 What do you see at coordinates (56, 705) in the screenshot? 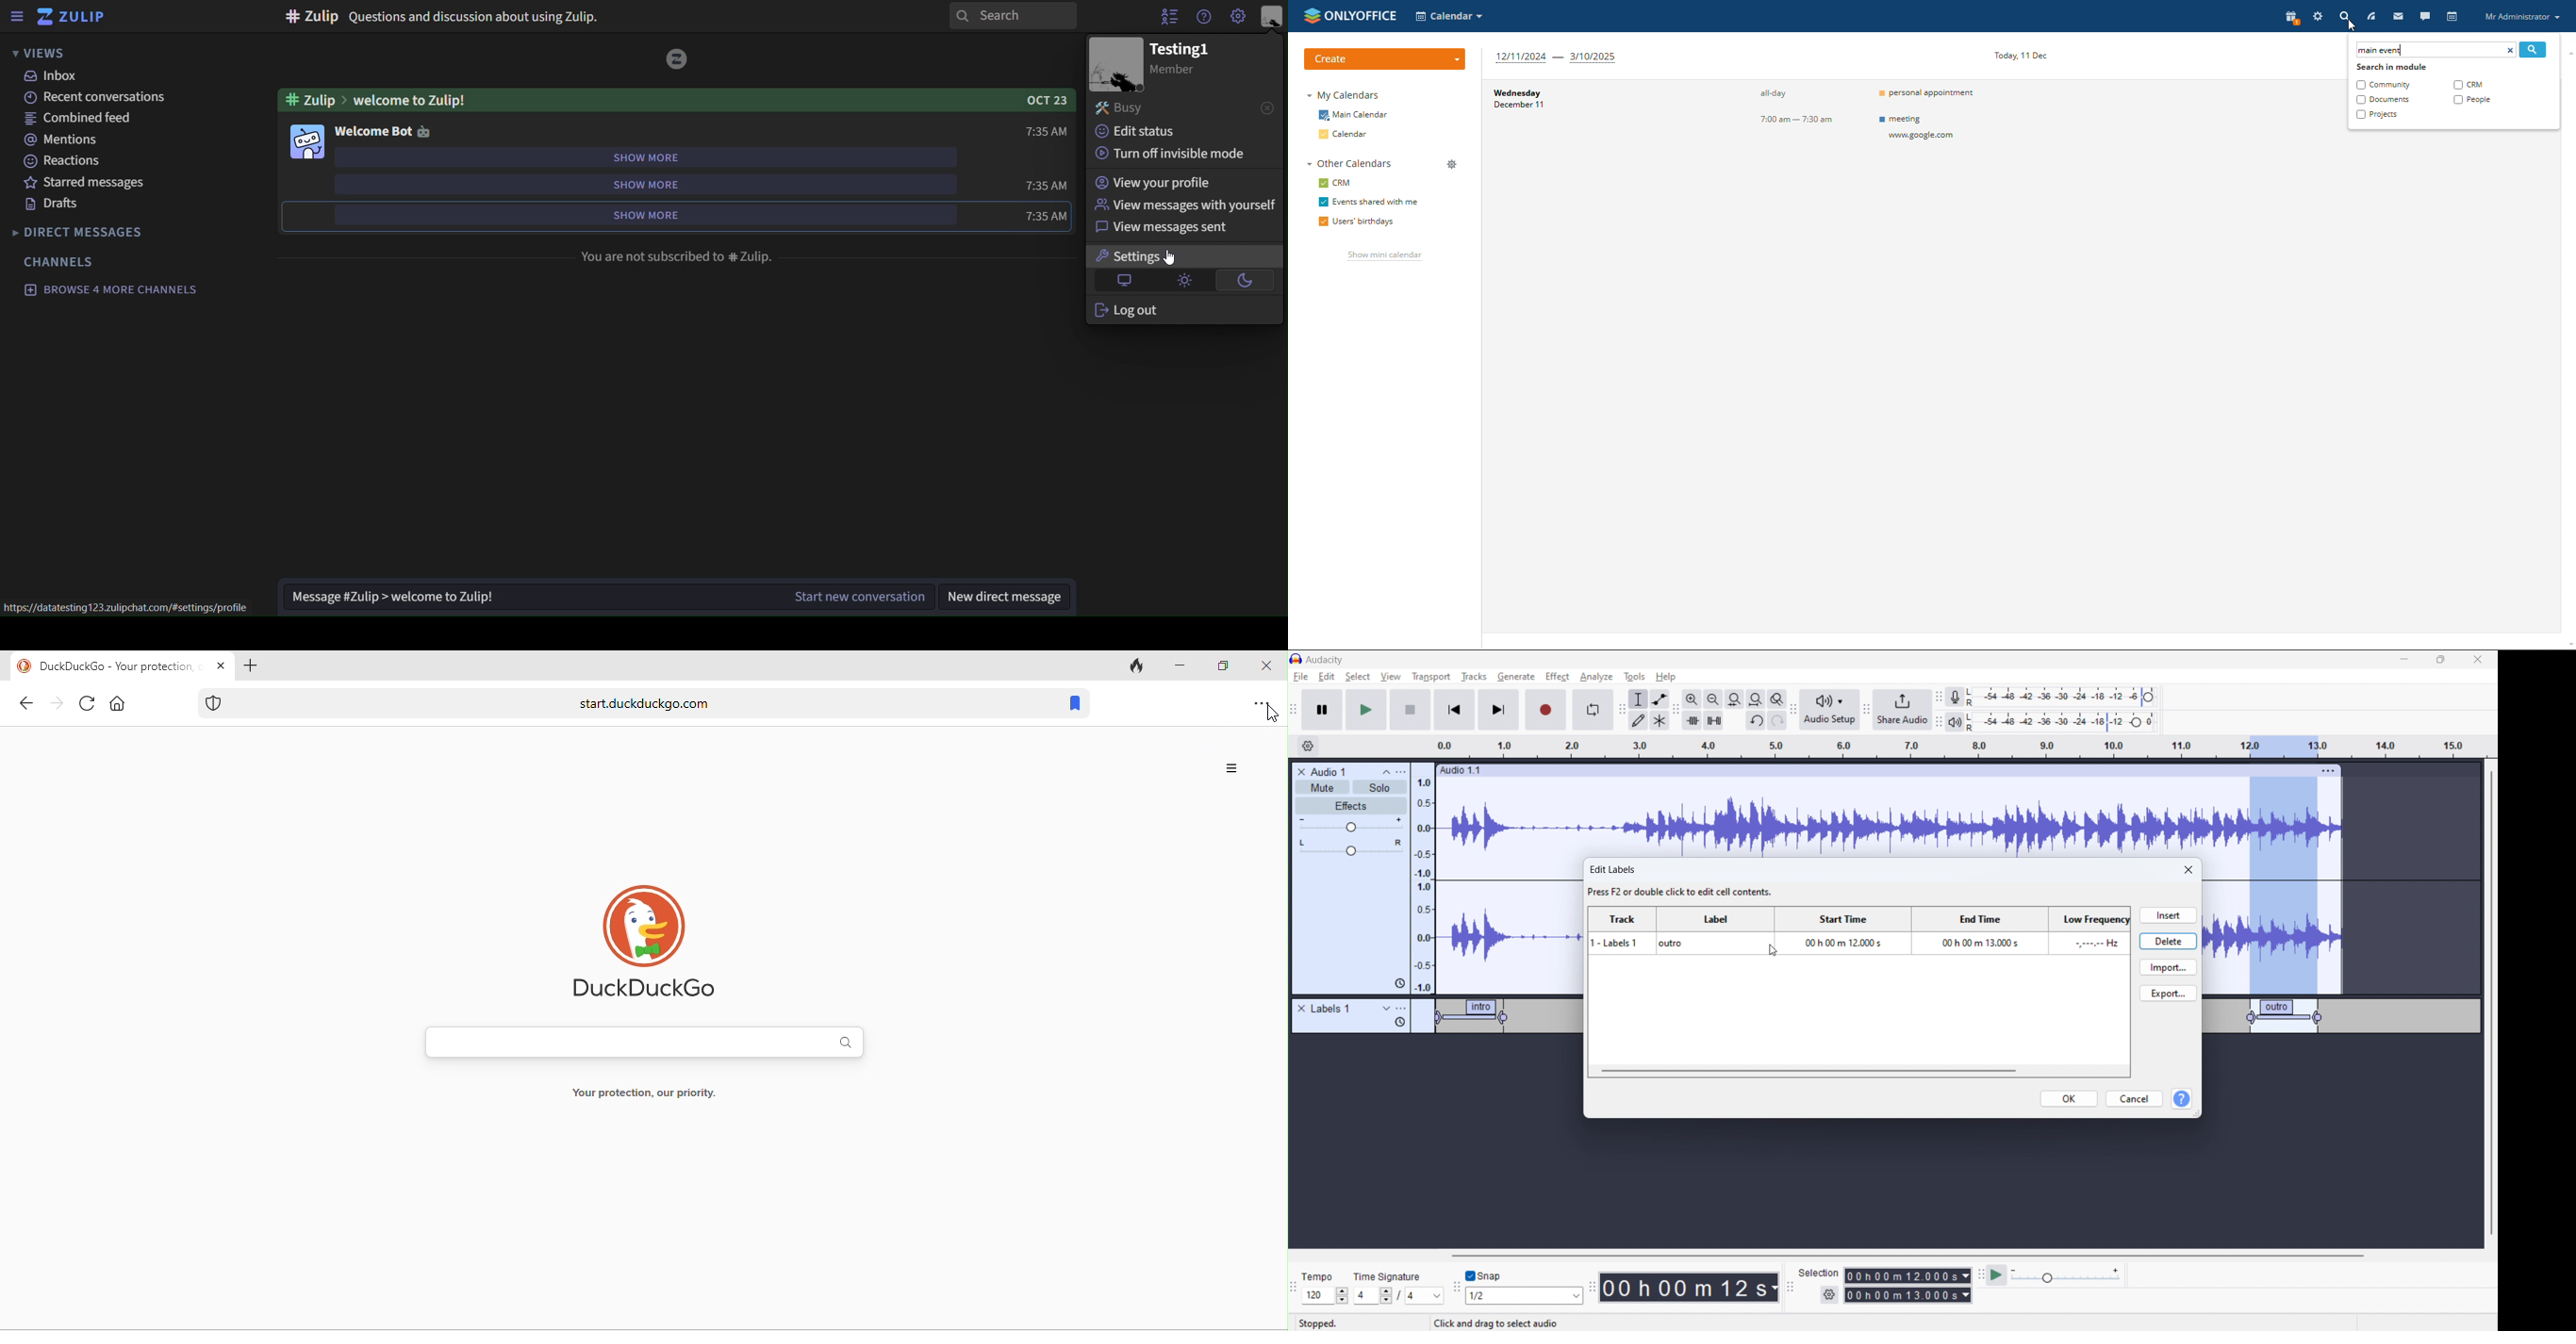
I see `forward` at bounding box center [56, 705].